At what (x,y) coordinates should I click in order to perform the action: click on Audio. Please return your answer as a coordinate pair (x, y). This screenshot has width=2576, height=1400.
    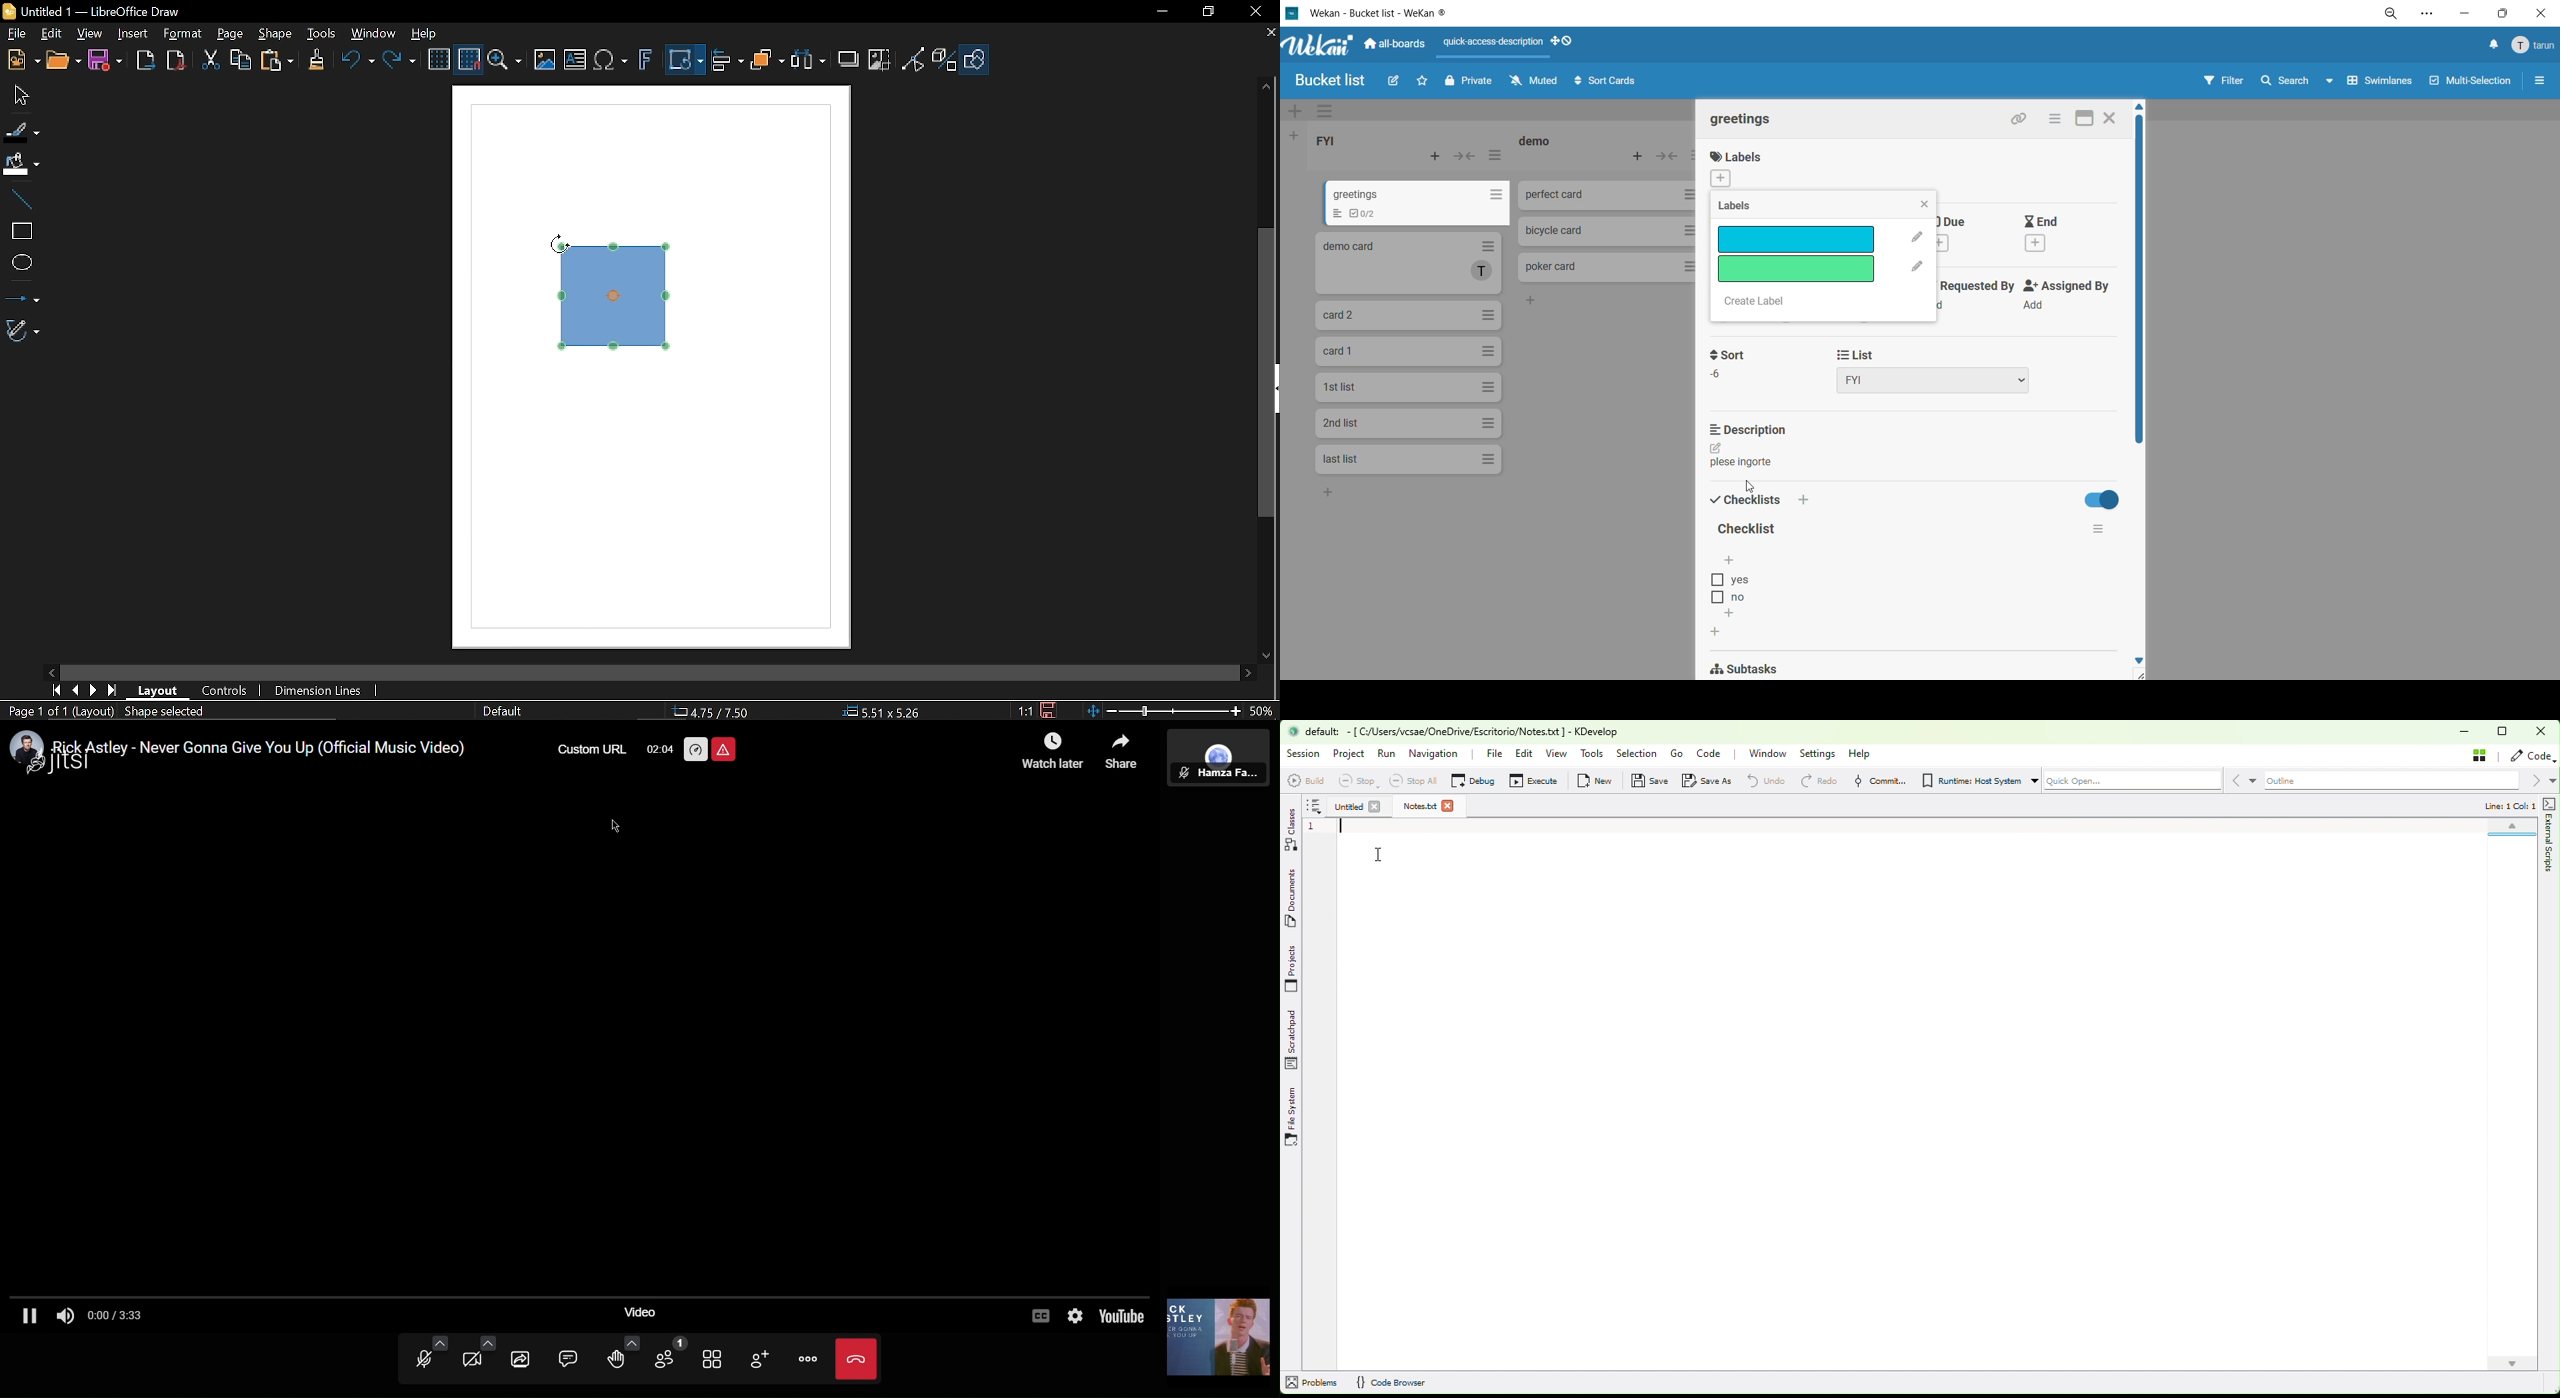
    Looking at the image, I should click on (64, 1316).